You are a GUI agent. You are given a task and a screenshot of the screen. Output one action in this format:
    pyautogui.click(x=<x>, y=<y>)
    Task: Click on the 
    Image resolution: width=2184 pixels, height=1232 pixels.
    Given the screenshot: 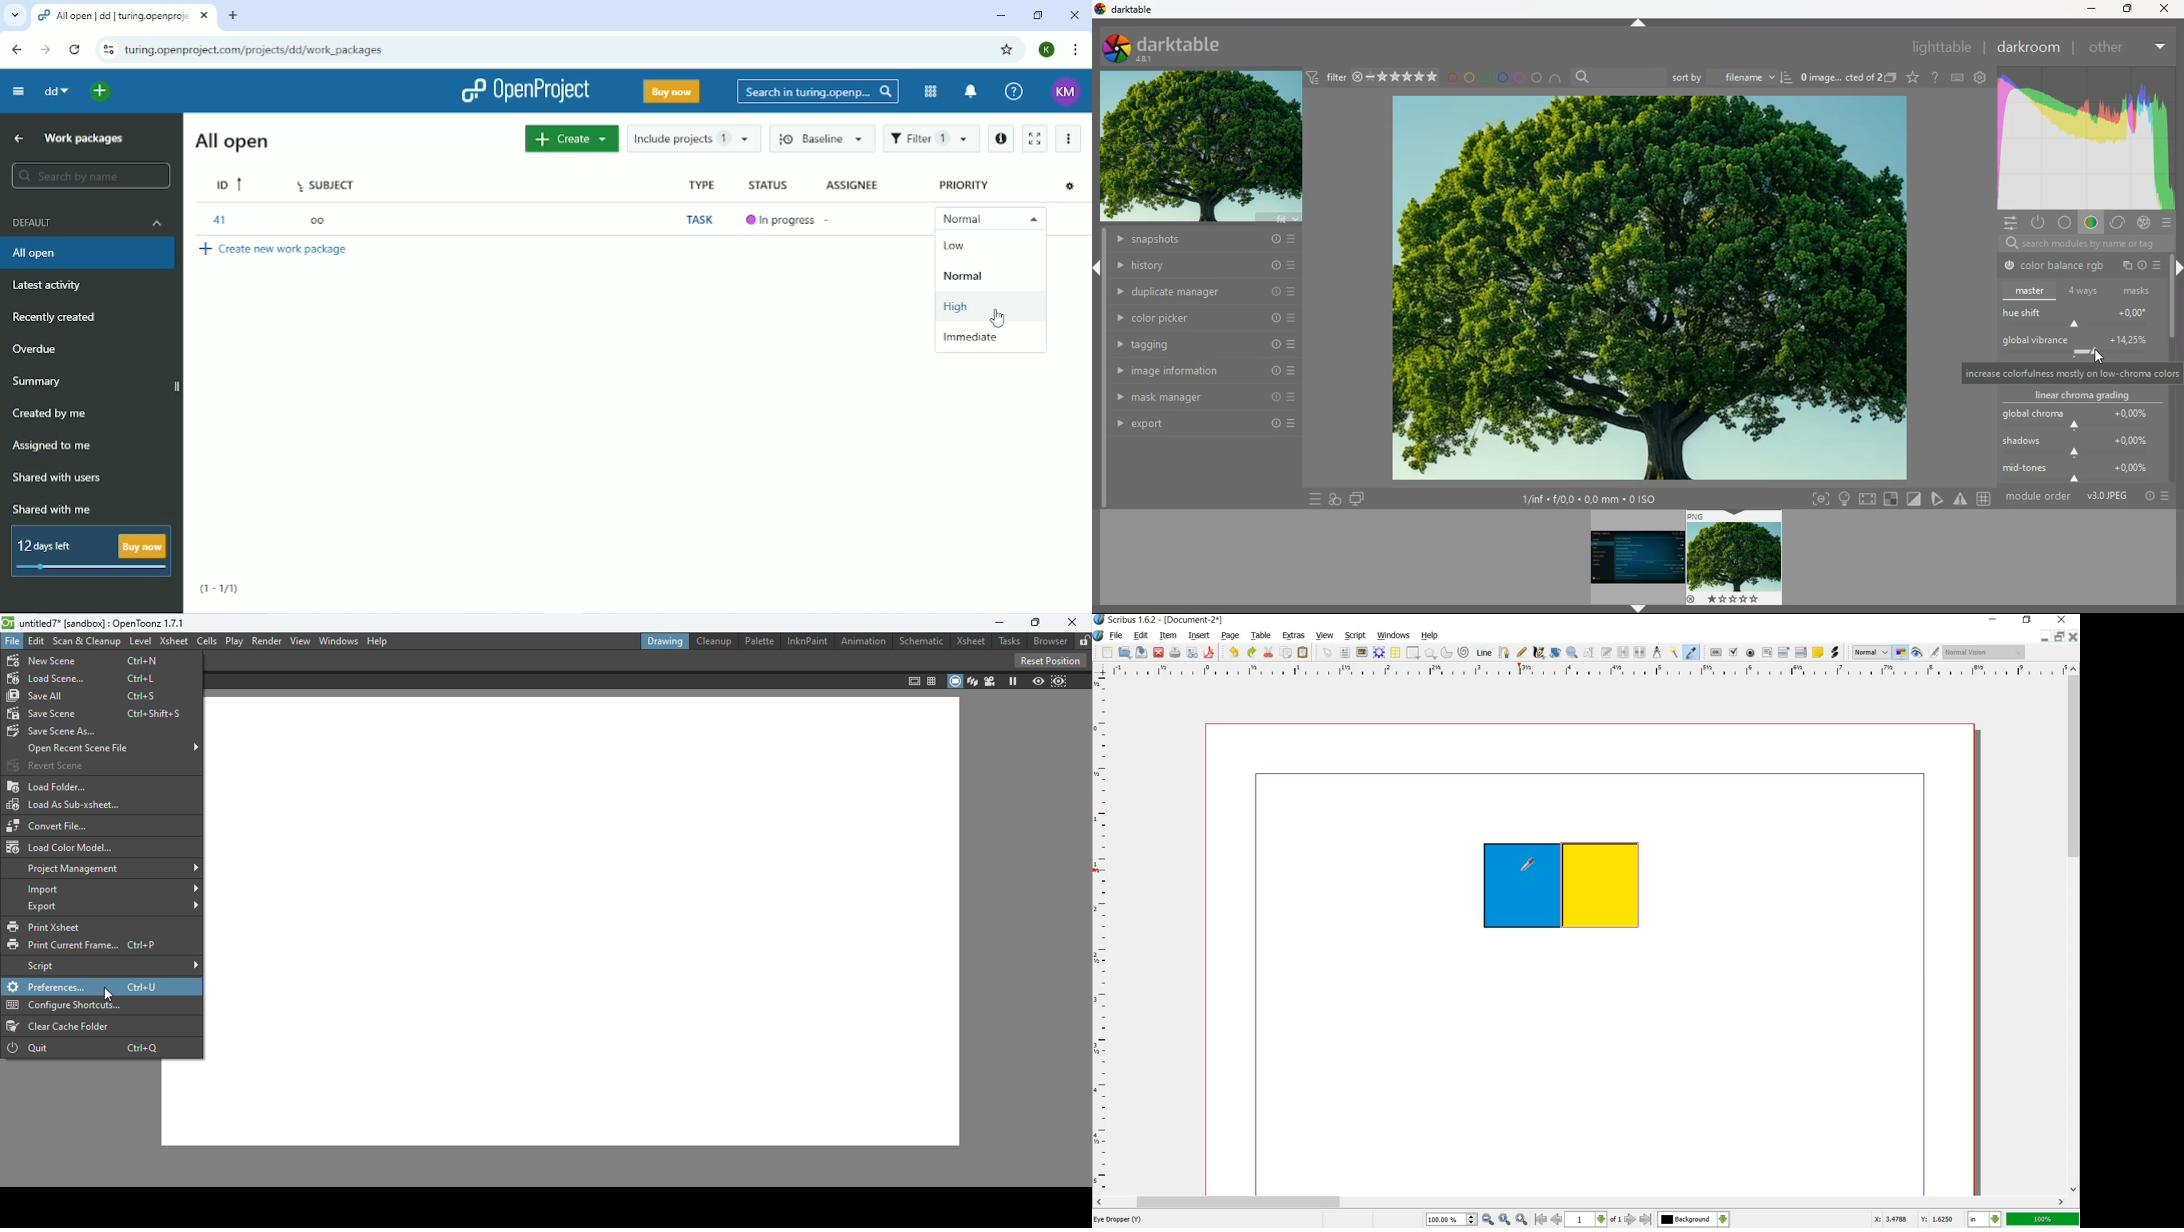 What is the action you would take?
    pyautogui.click(x=2164, y=9)
    